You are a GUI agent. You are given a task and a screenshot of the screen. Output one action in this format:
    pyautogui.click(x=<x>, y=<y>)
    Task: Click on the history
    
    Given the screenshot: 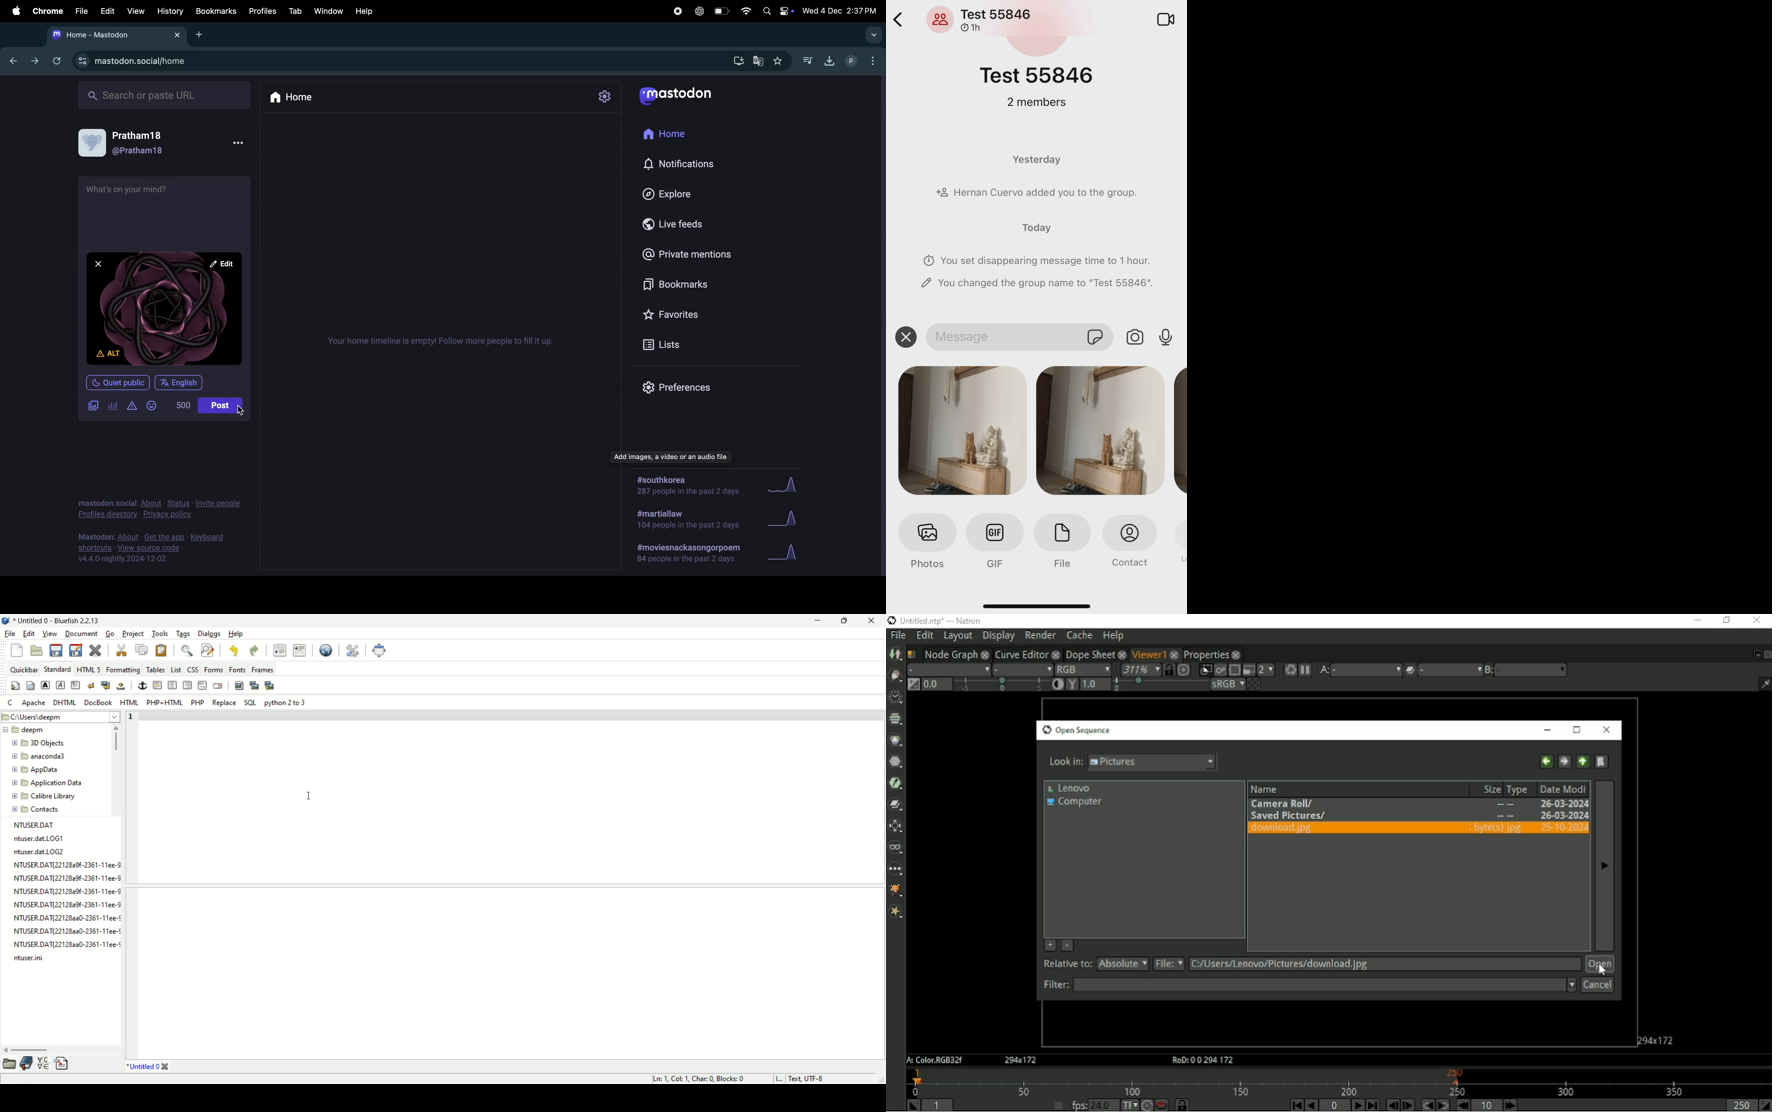 What is the action you would take?
    pyautogui.click(x=171, y=11)
    